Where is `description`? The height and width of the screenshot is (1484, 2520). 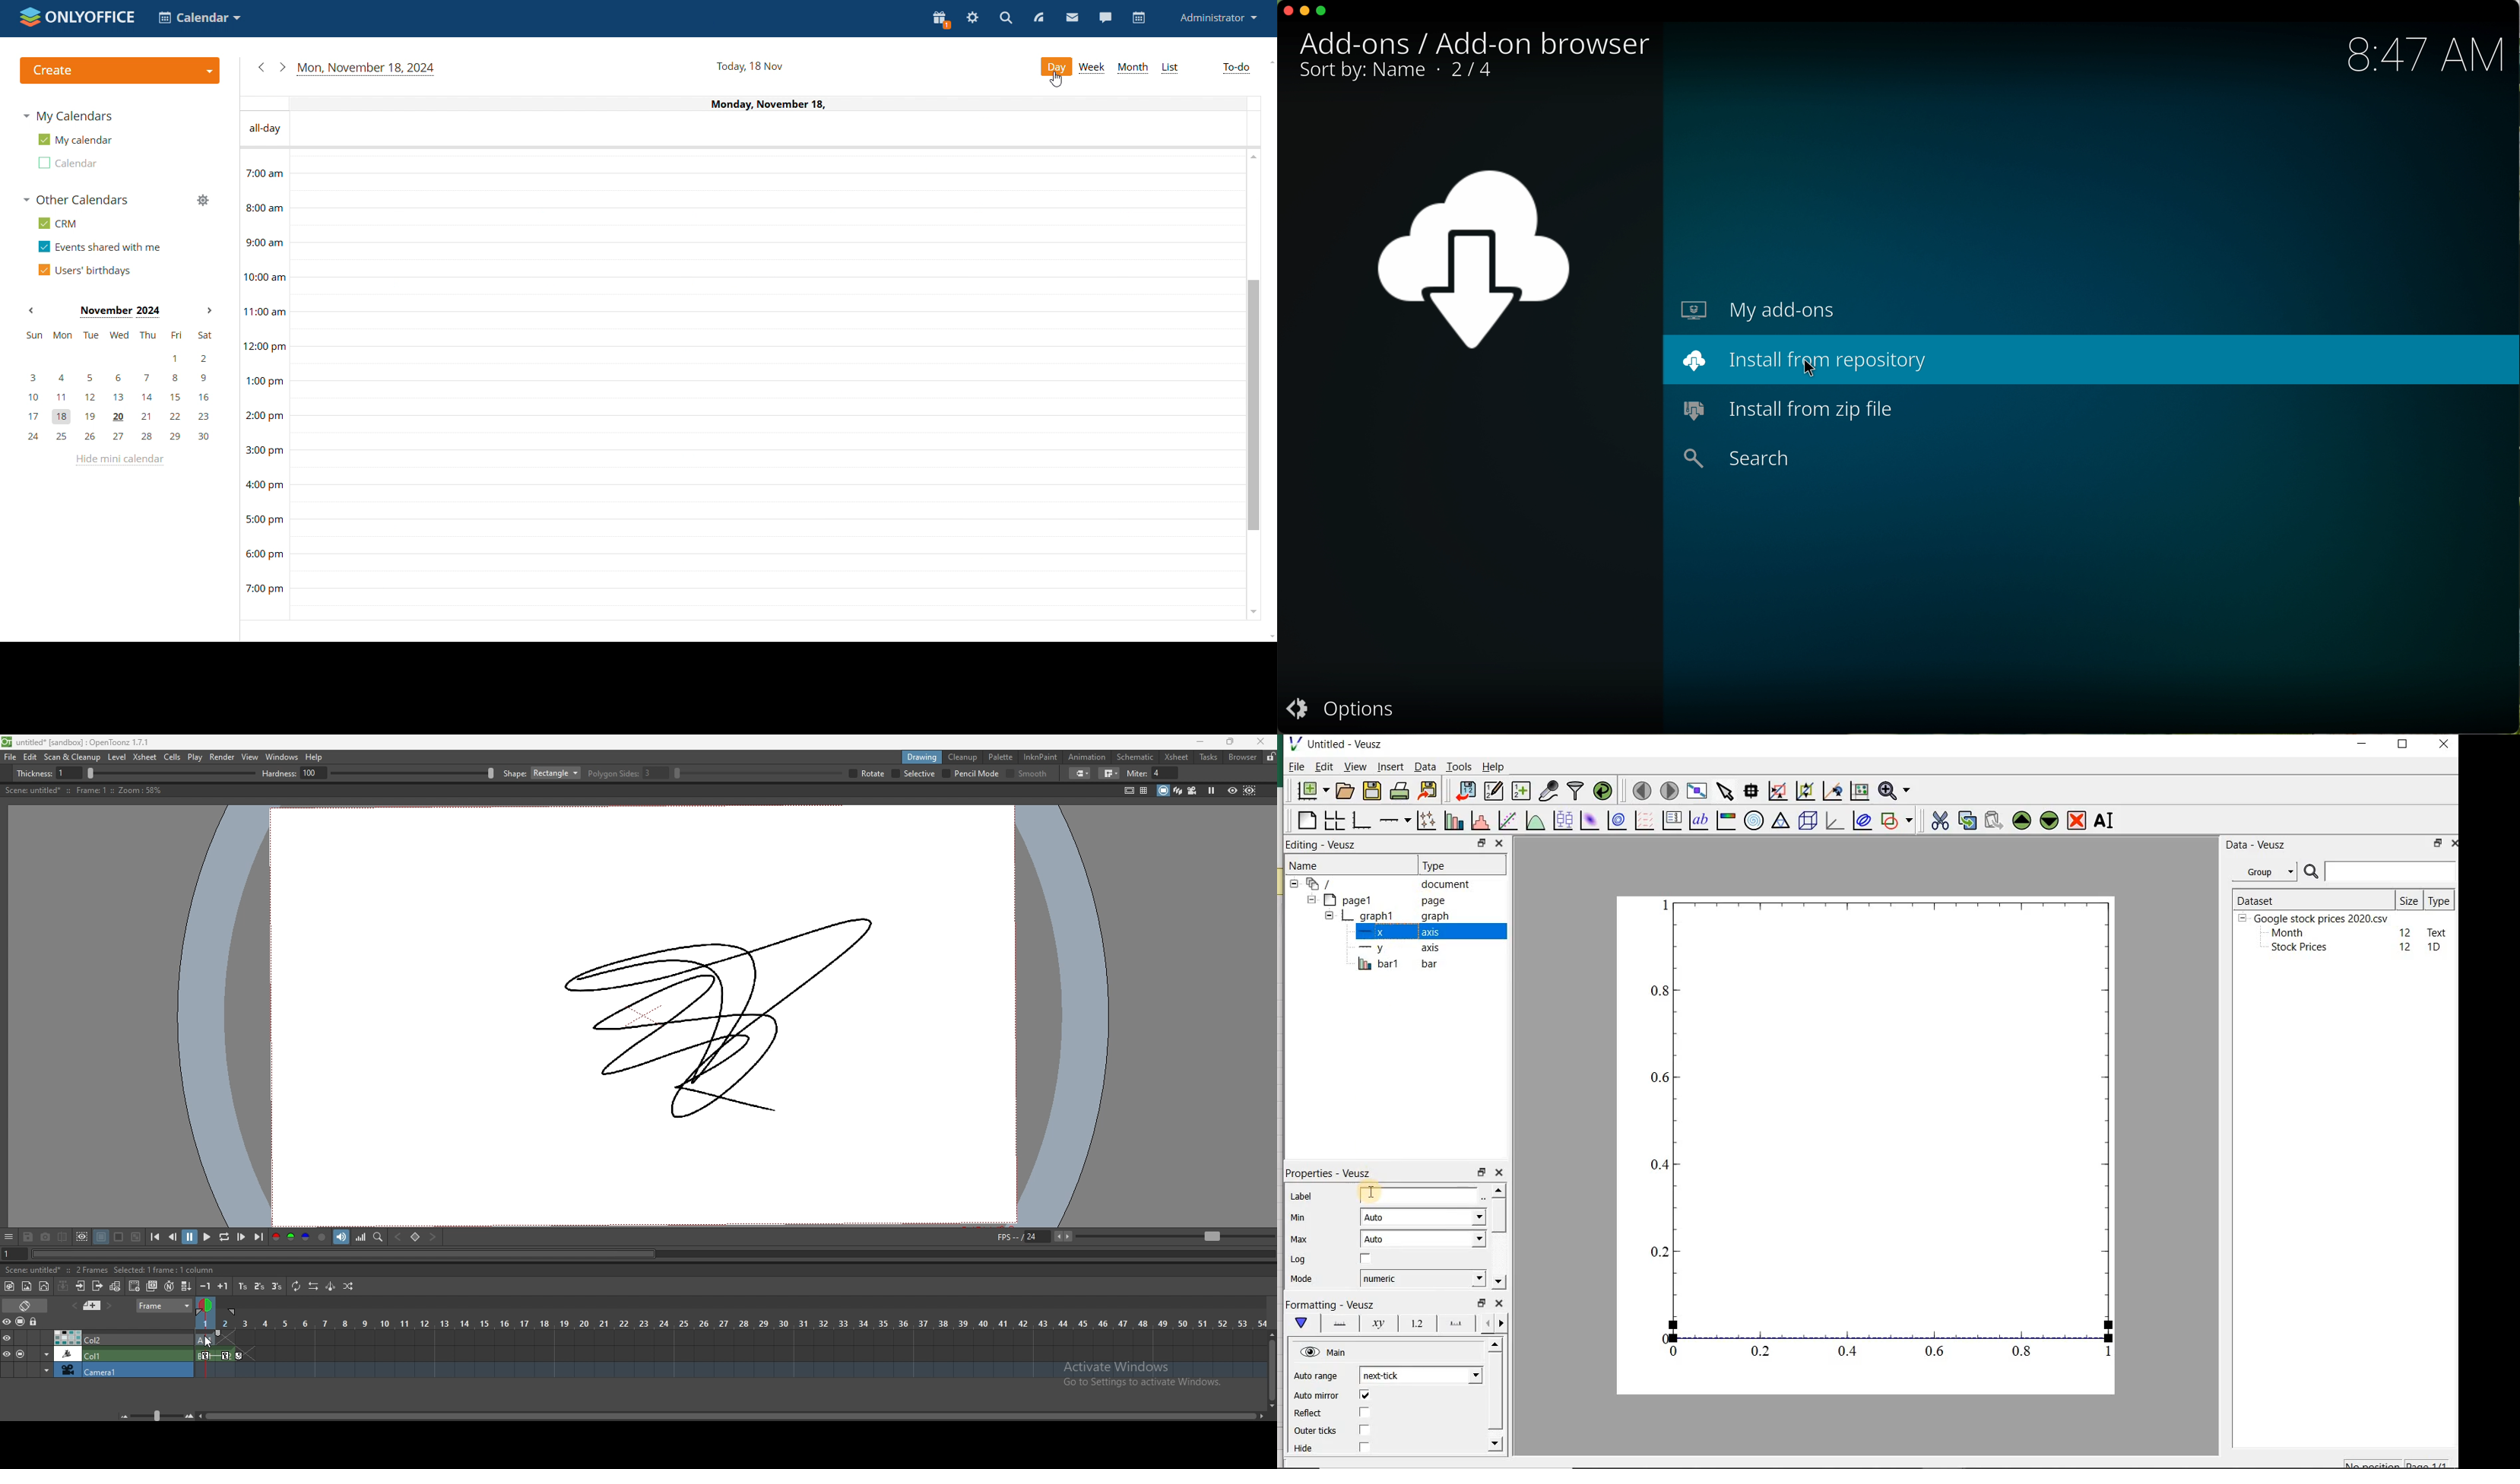
description is located at coordinates (110, 1269).